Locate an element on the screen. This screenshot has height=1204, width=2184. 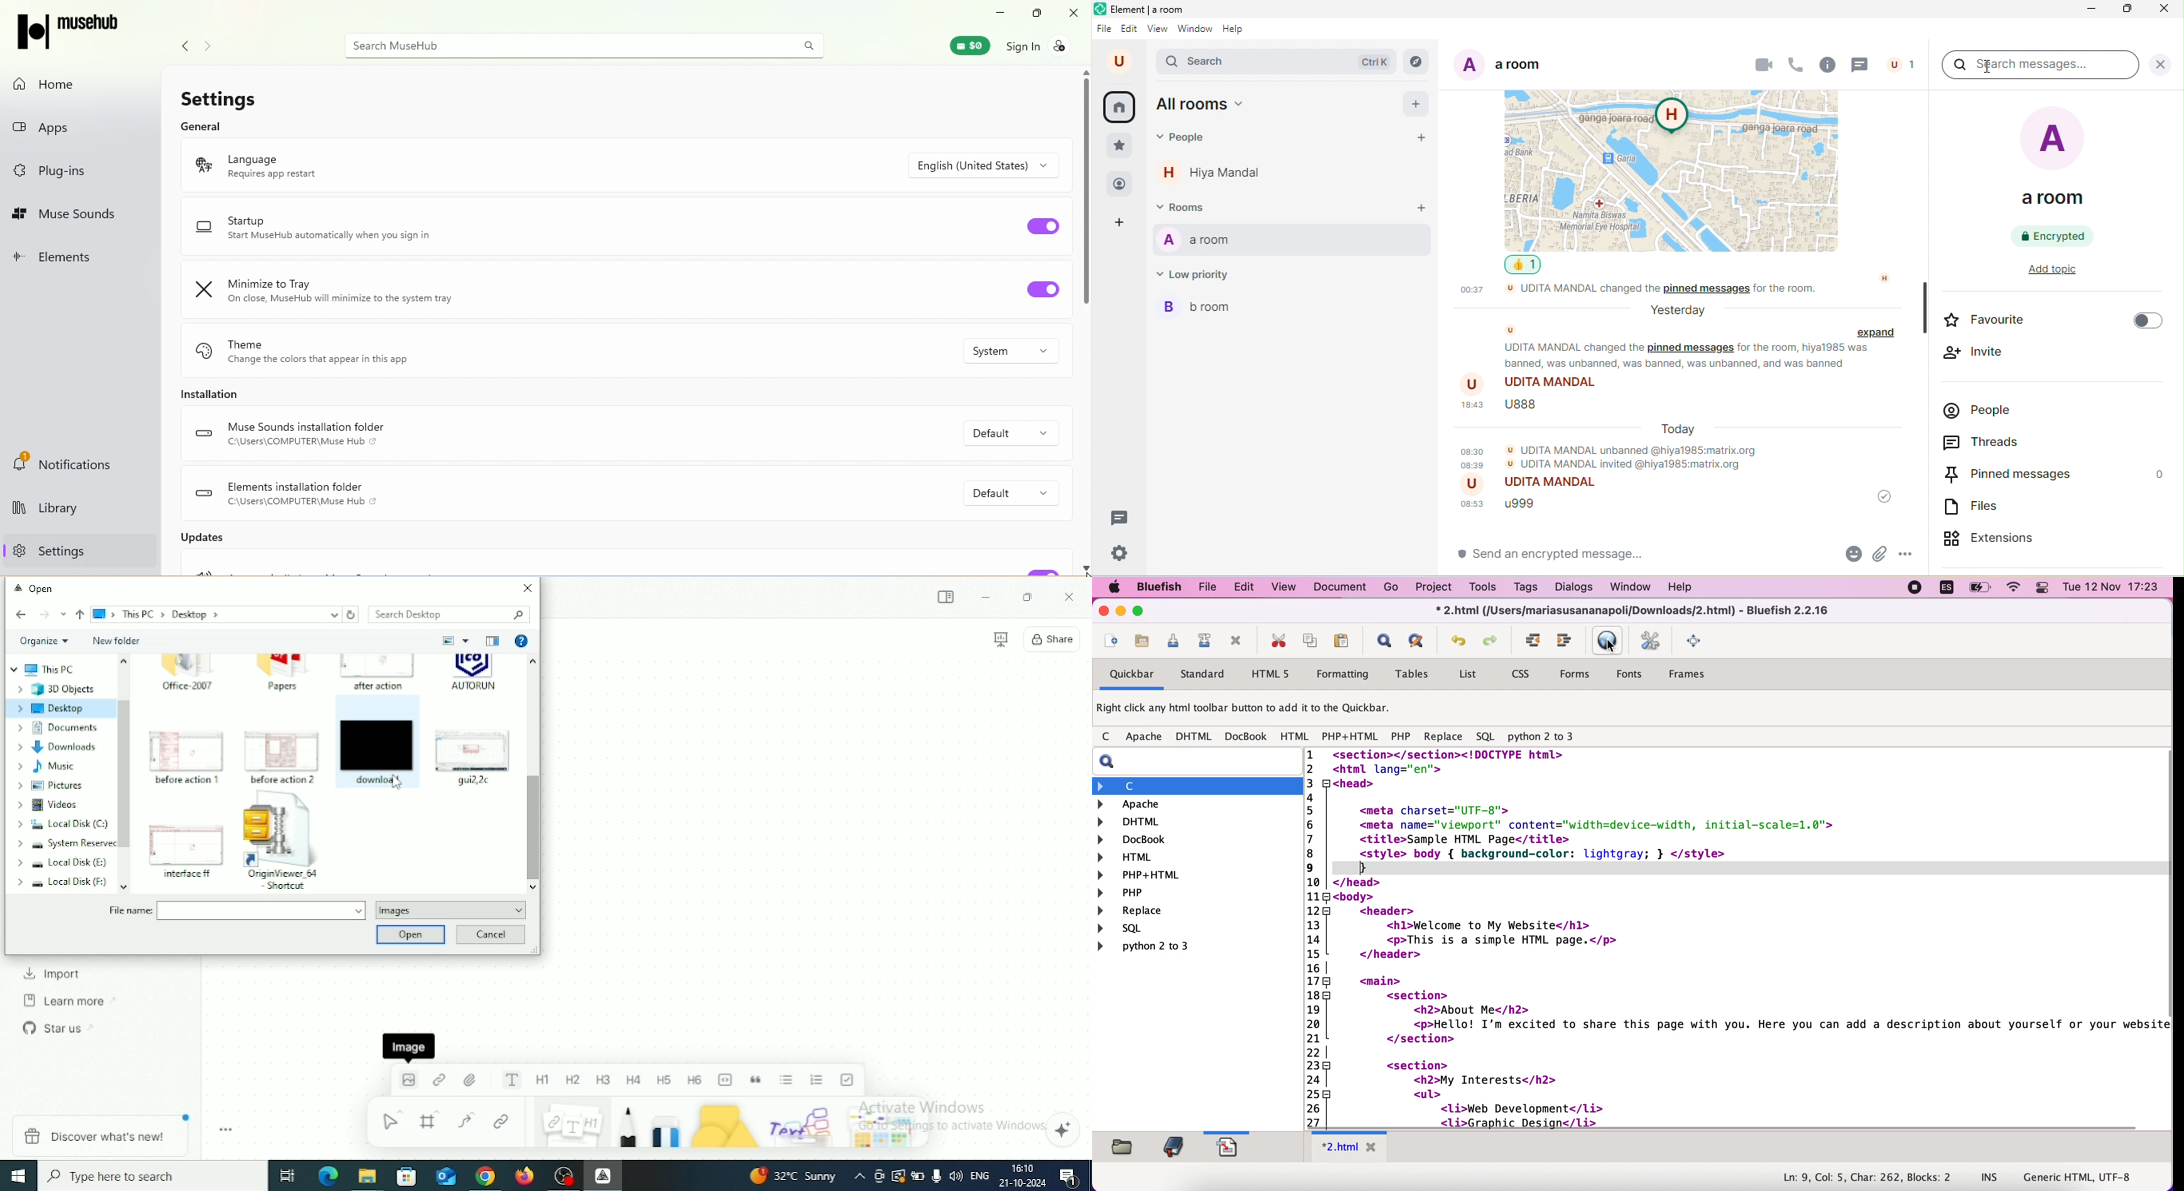
Close is located at coordinates (1075, 15).